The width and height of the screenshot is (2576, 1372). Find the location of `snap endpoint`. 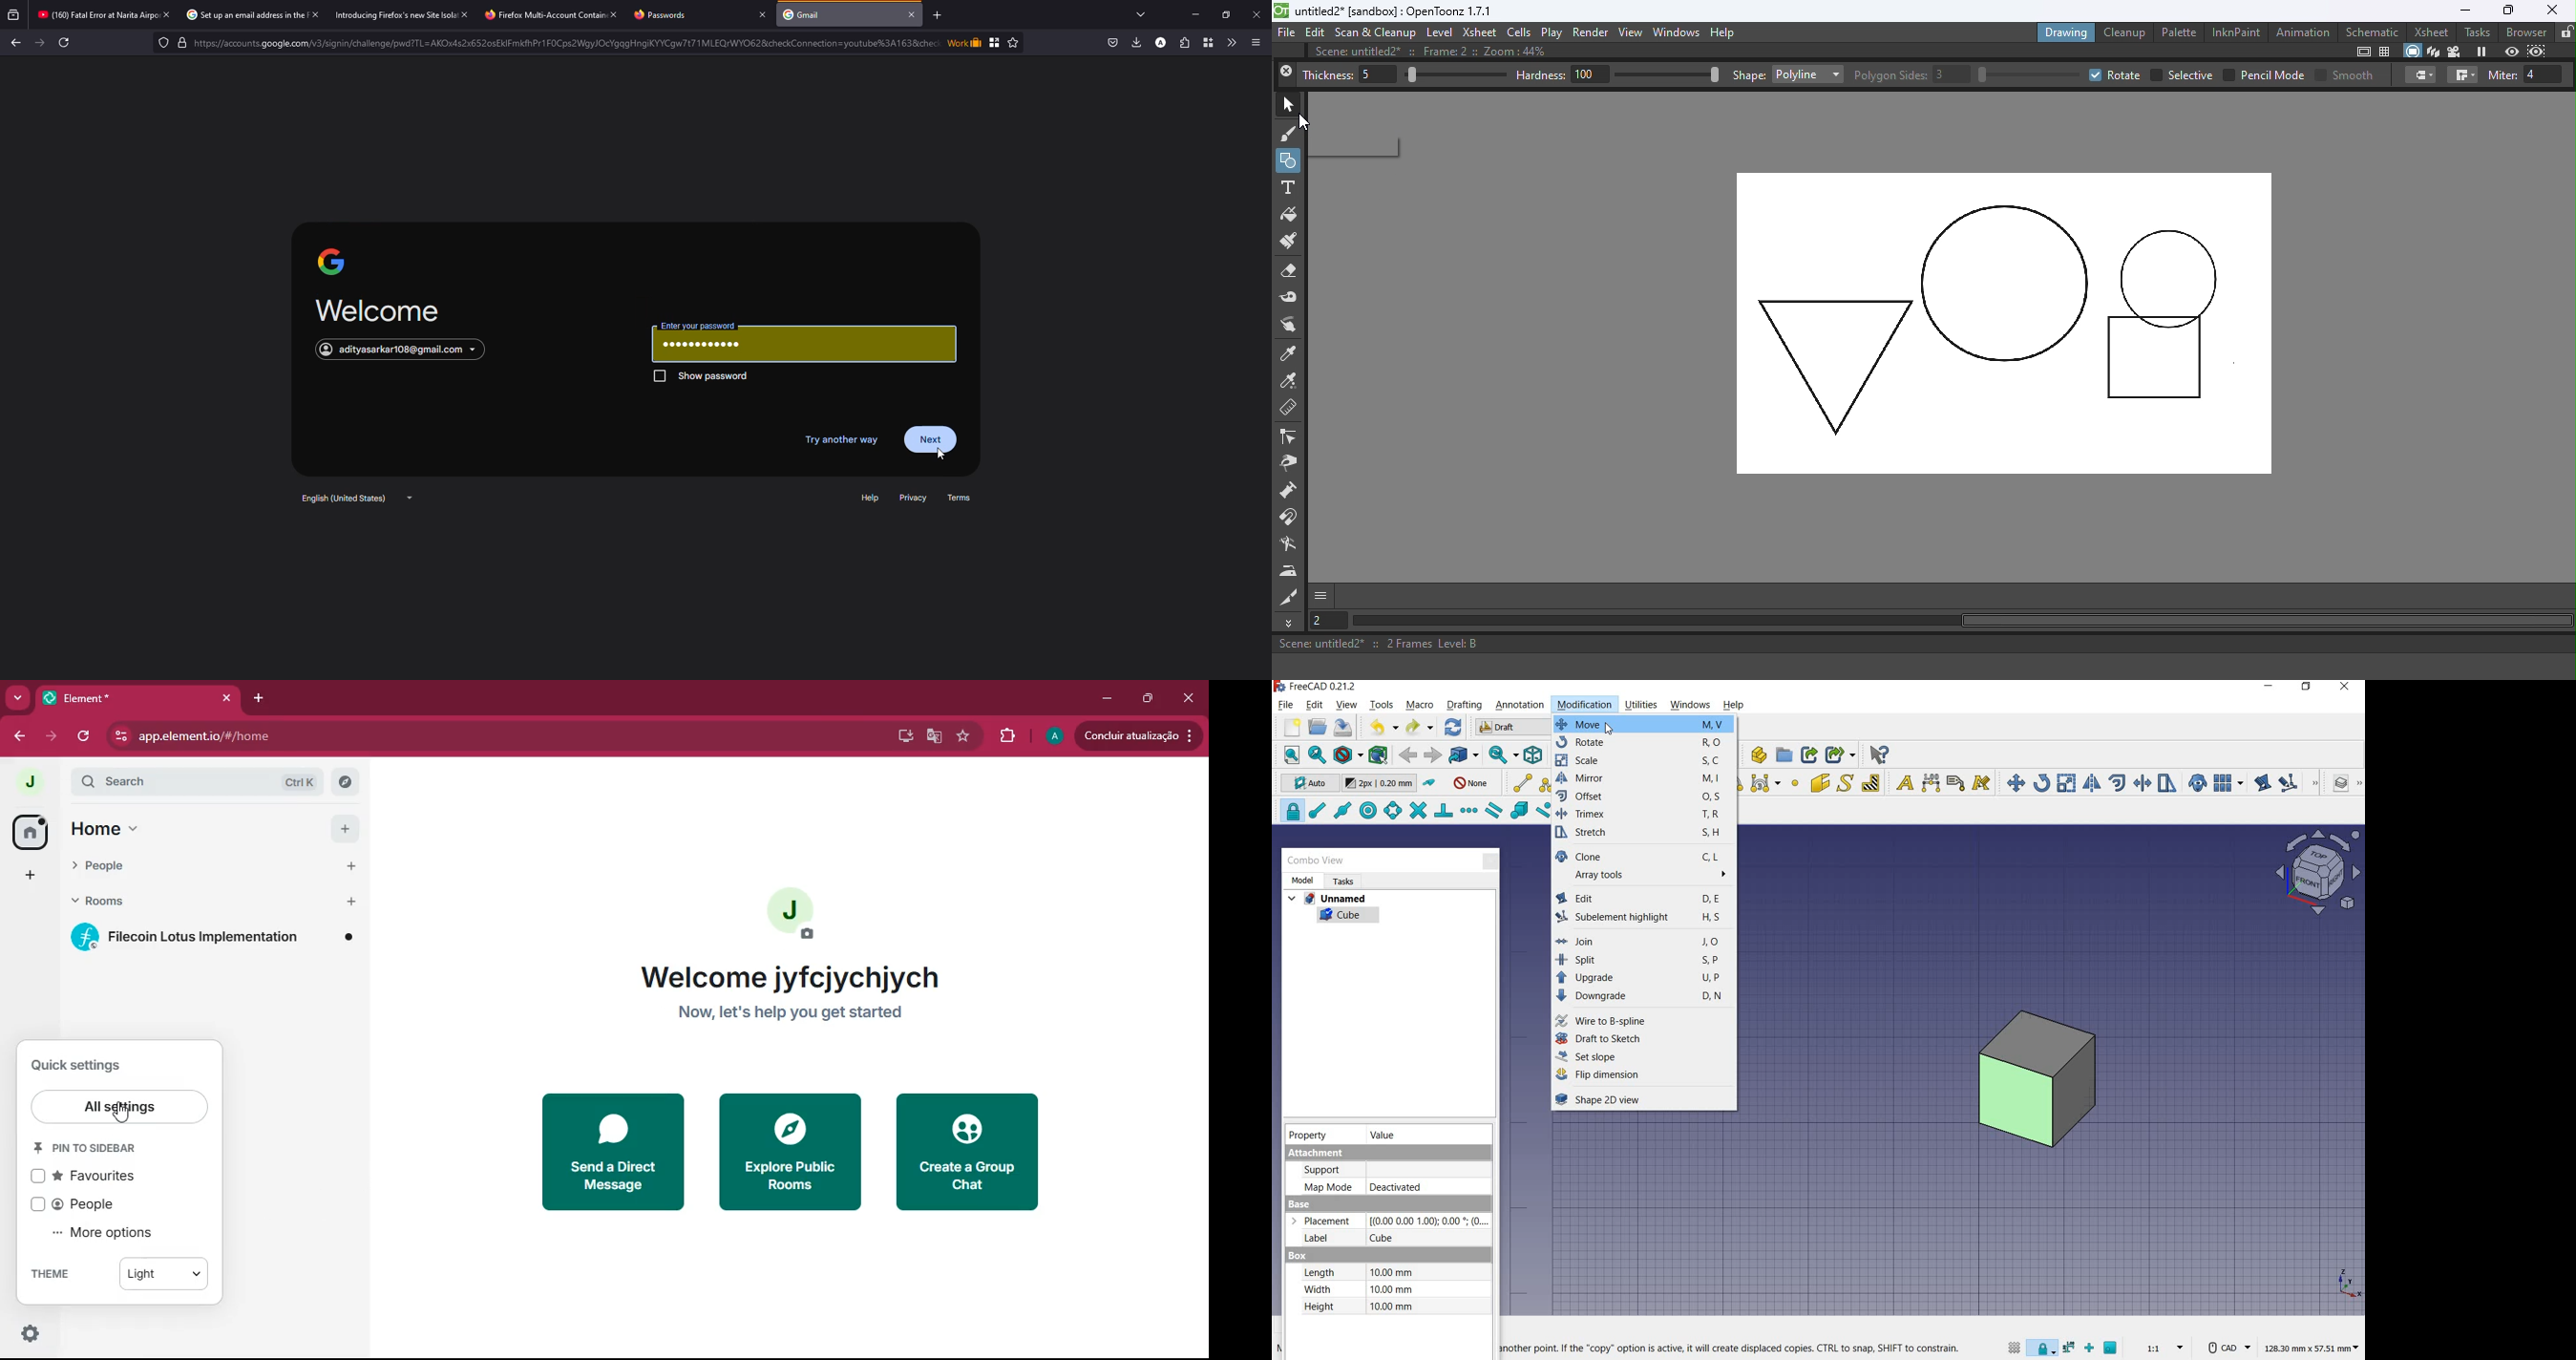

snap endpoint is located at coordinates (1318, 811).